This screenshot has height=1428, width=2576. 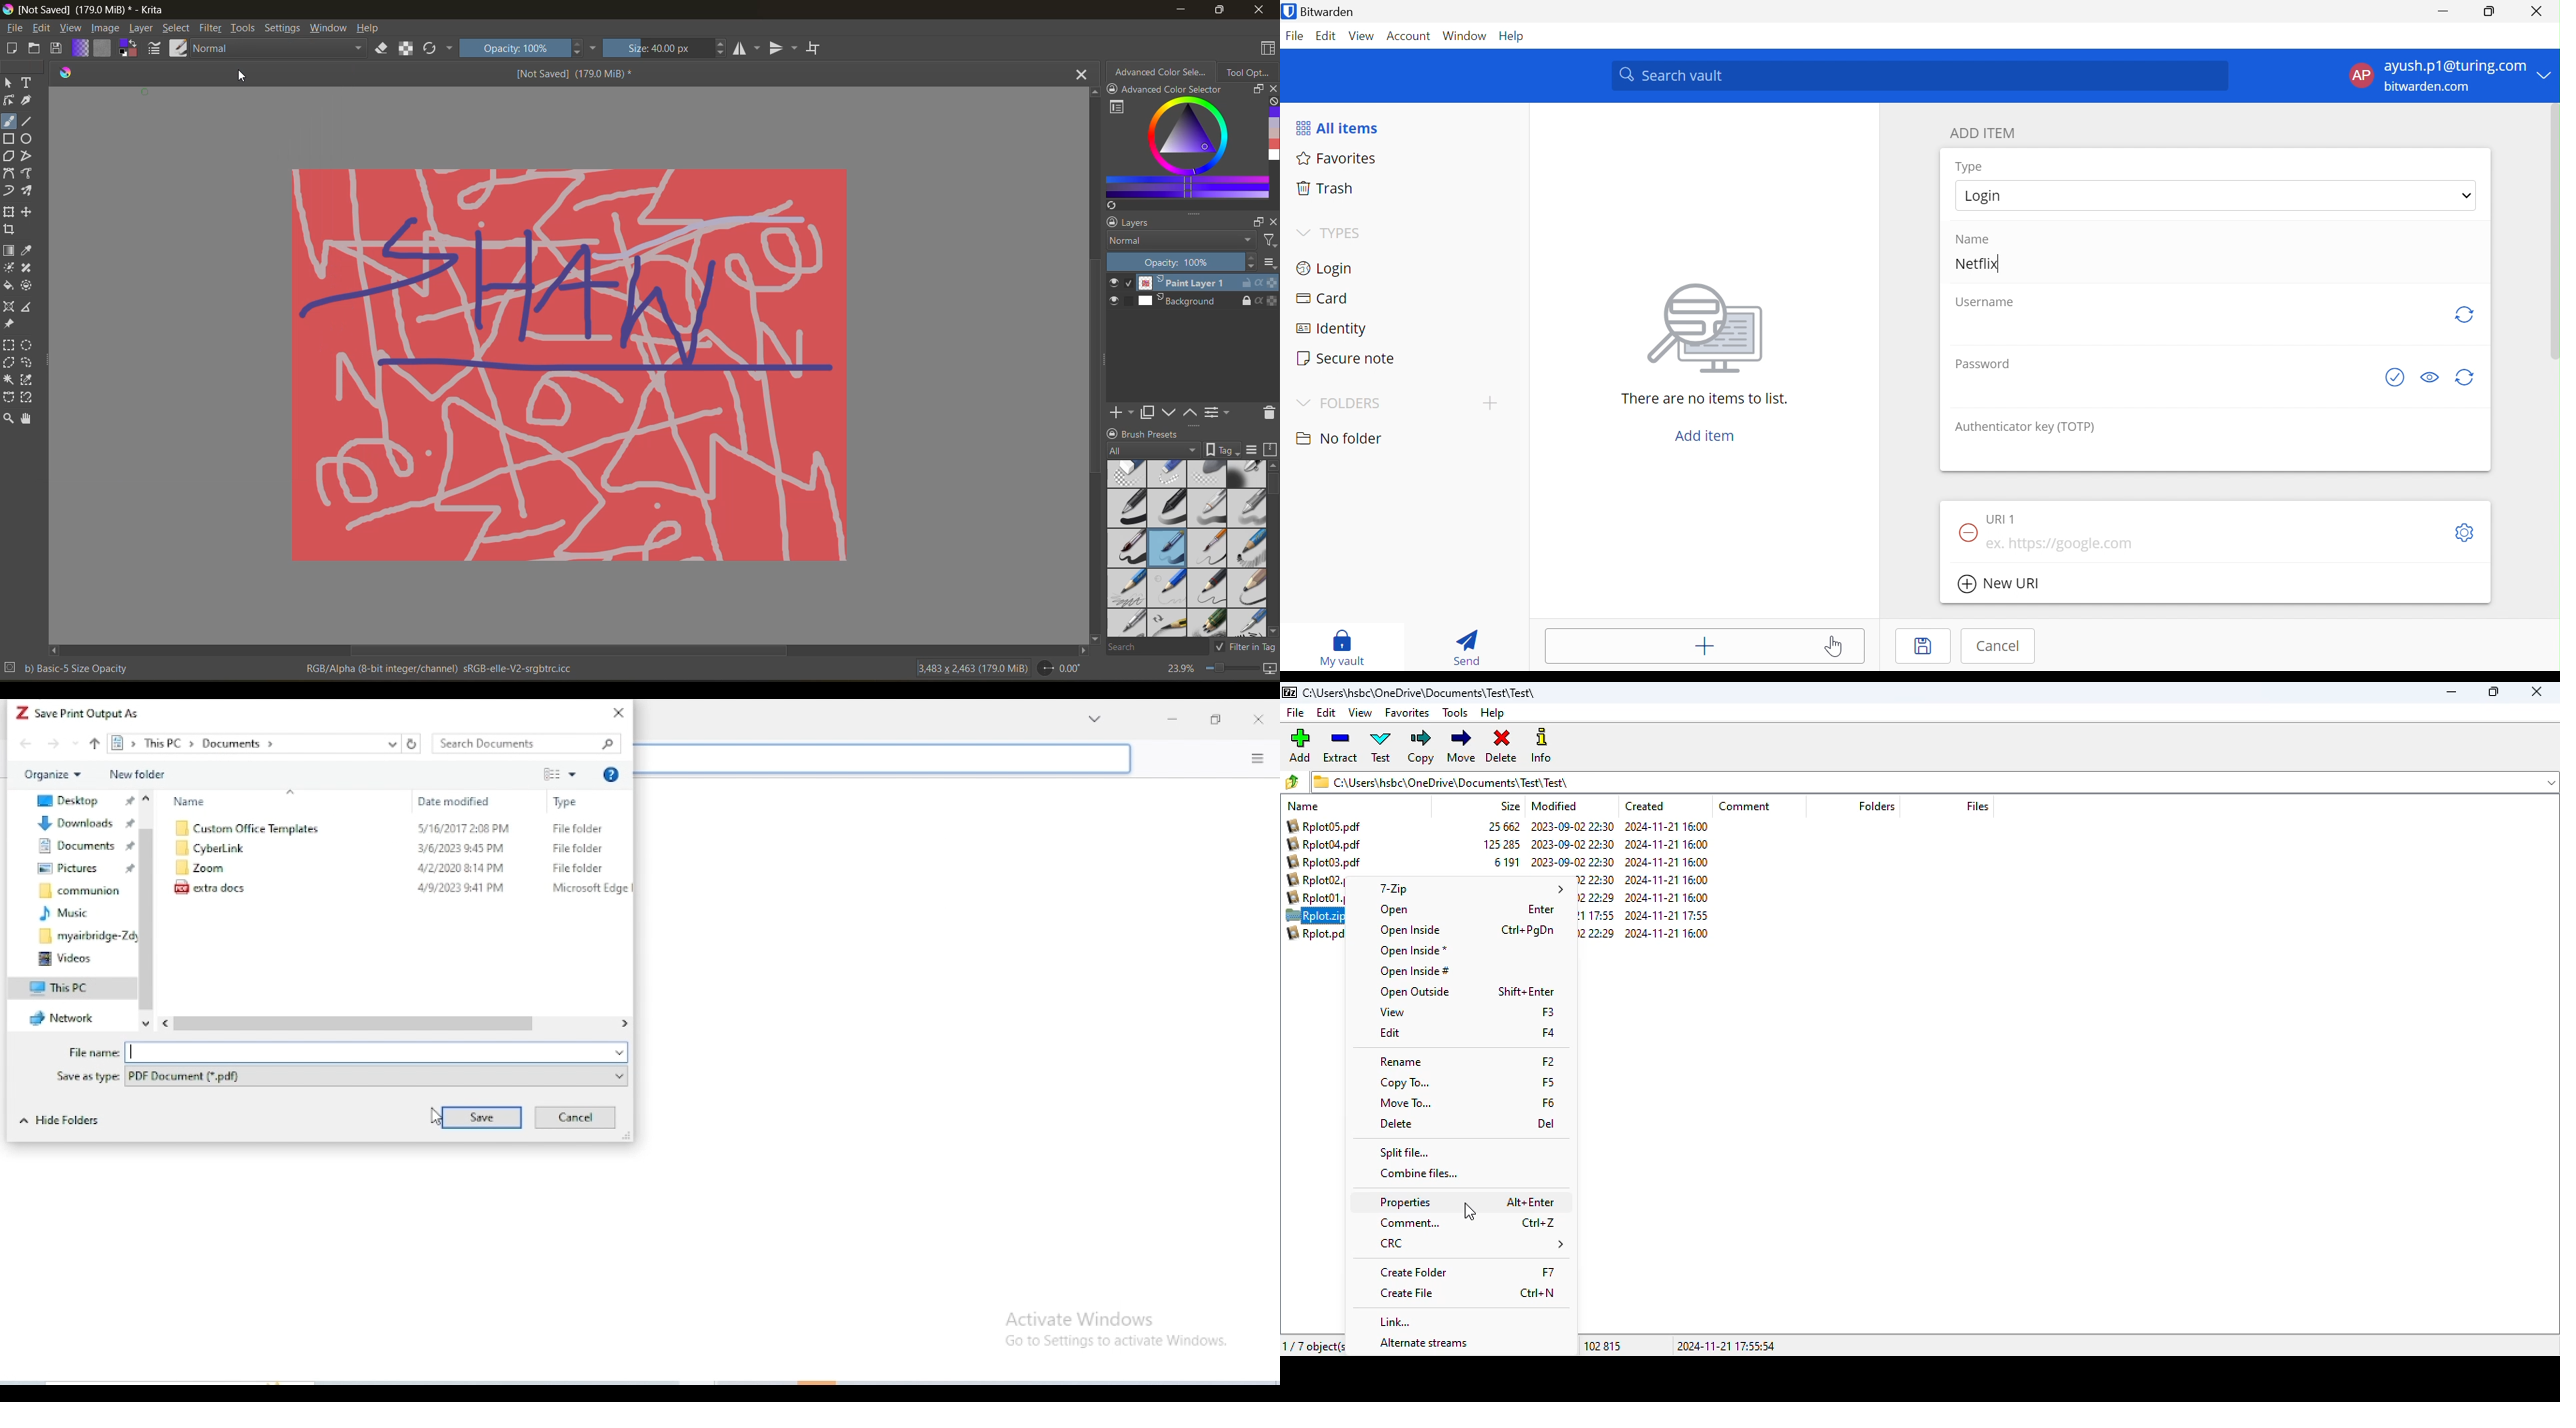 What do you see at coordinates (1408, 1294) in the screenshot?
I see `create file` at bounding box center [1408, 1294].